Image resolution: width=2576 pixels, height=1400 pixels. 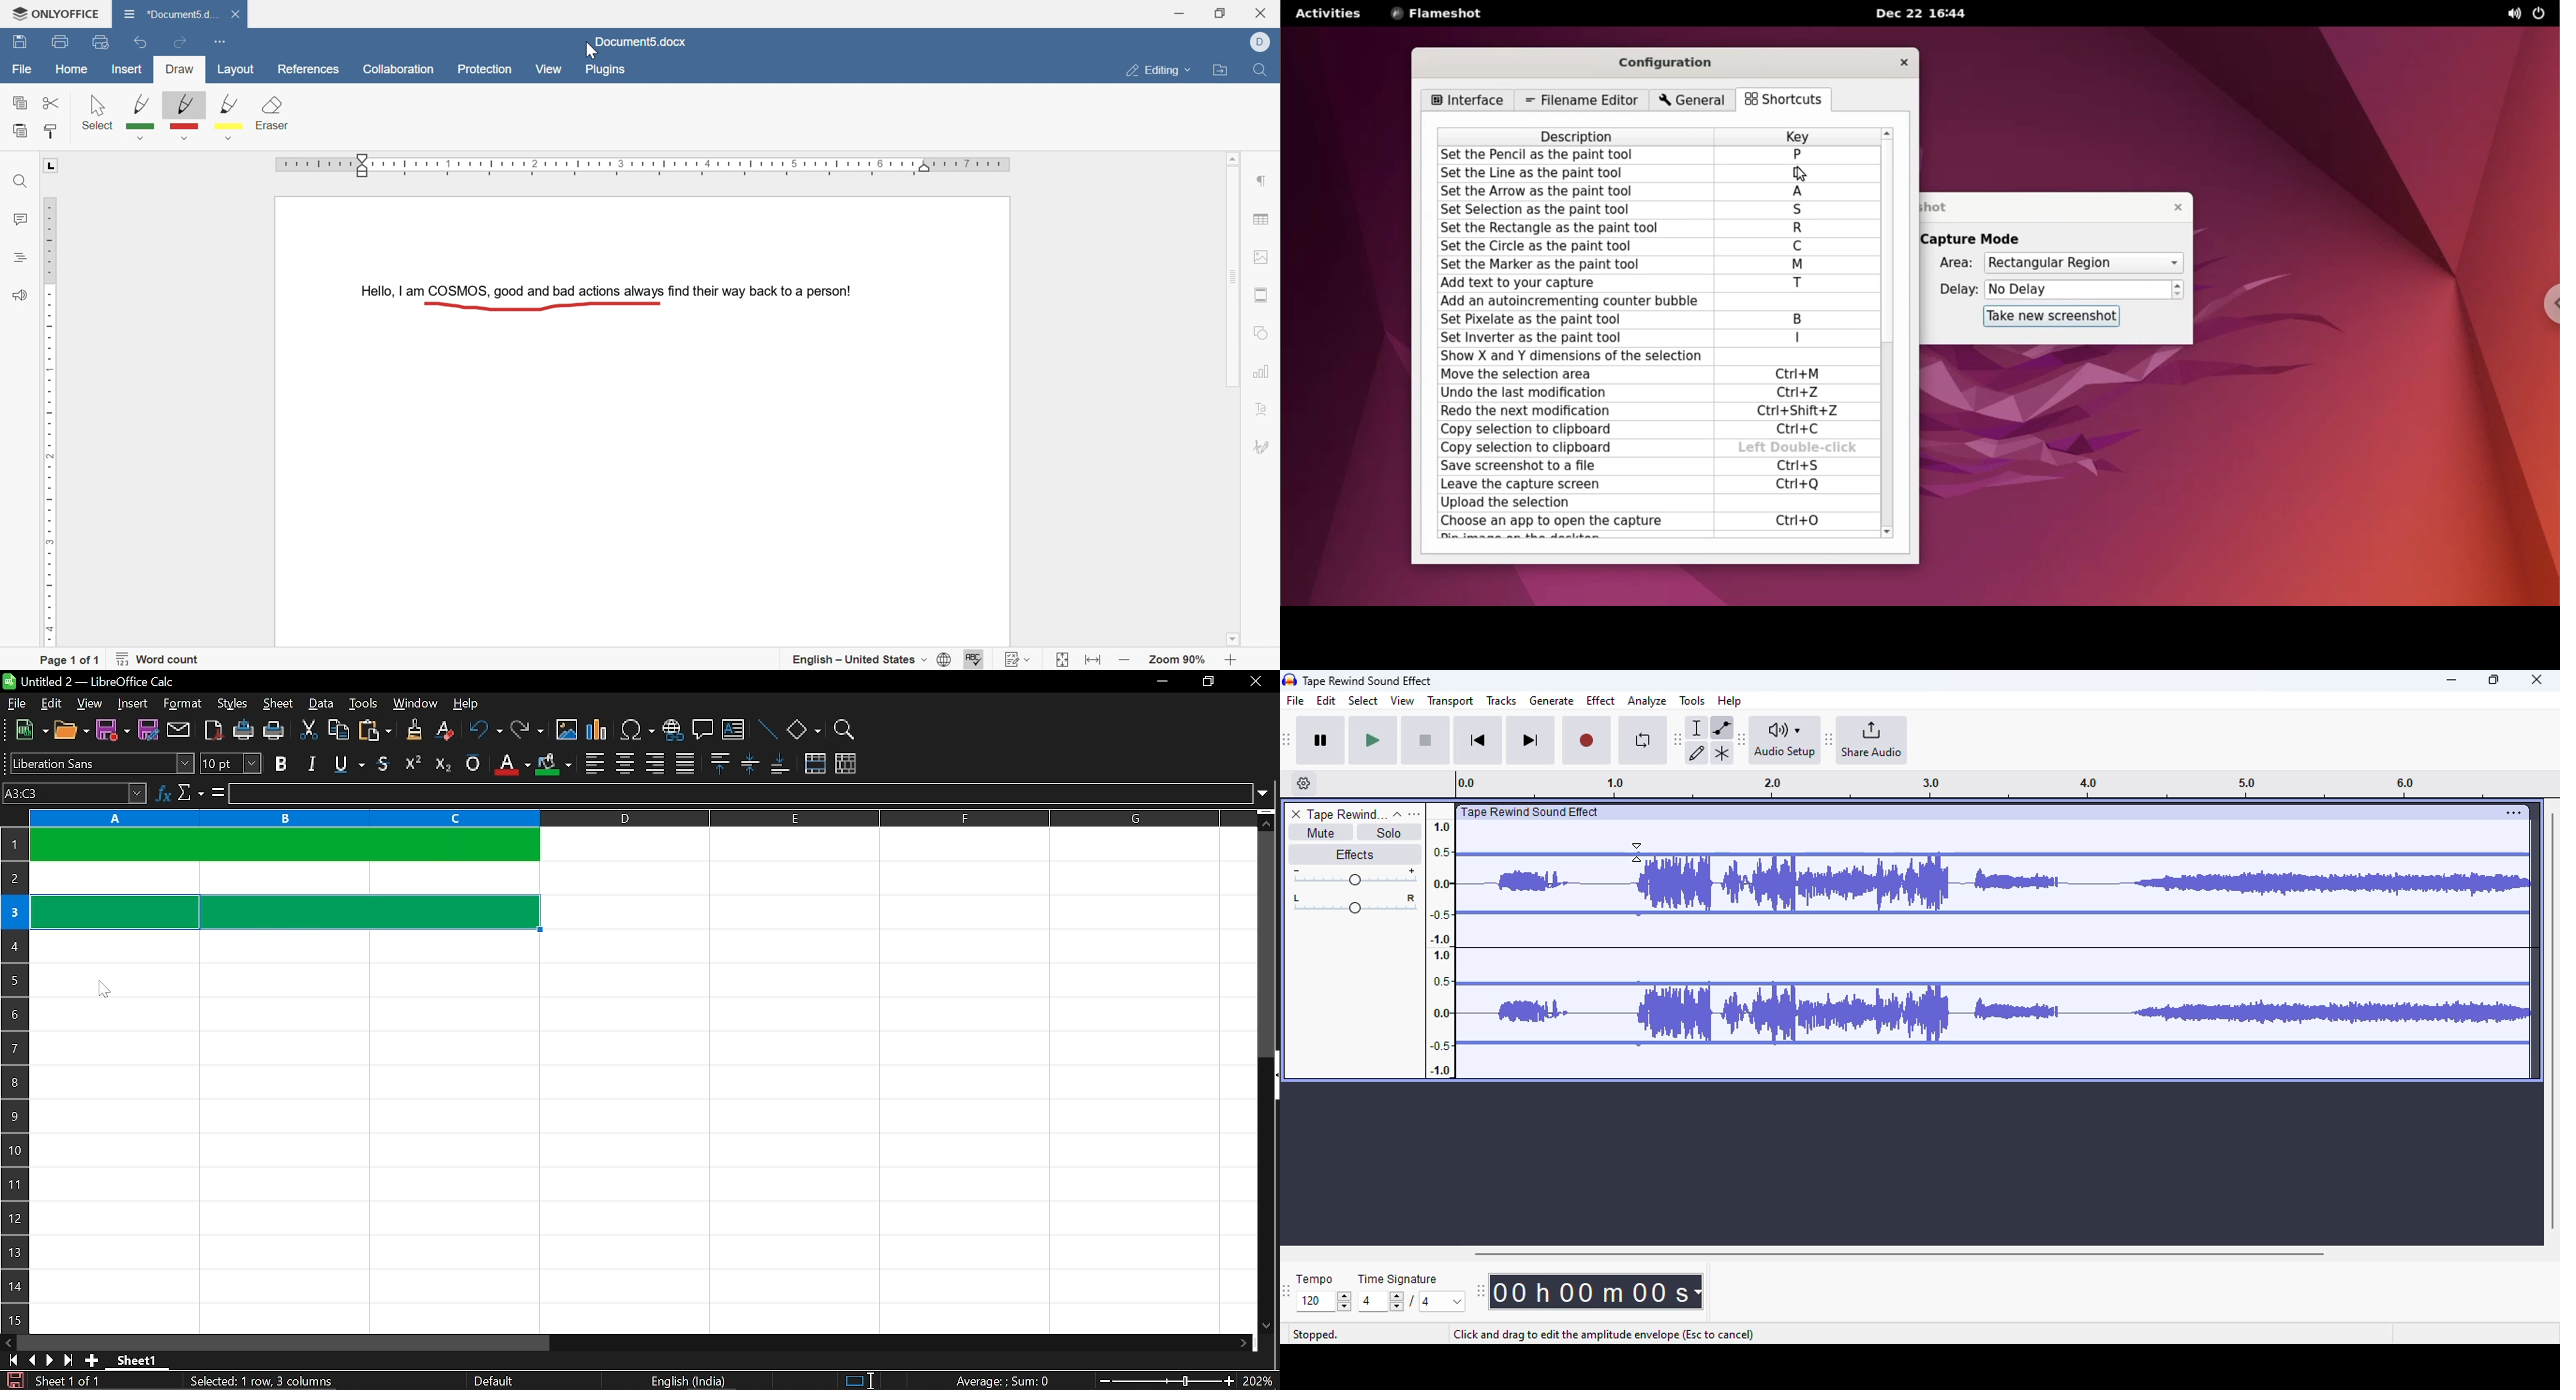 What do you see at coordinates (1802, 430) in the screenshot?
I see `Ctrl + C ` at bounding box center [1802, 430].